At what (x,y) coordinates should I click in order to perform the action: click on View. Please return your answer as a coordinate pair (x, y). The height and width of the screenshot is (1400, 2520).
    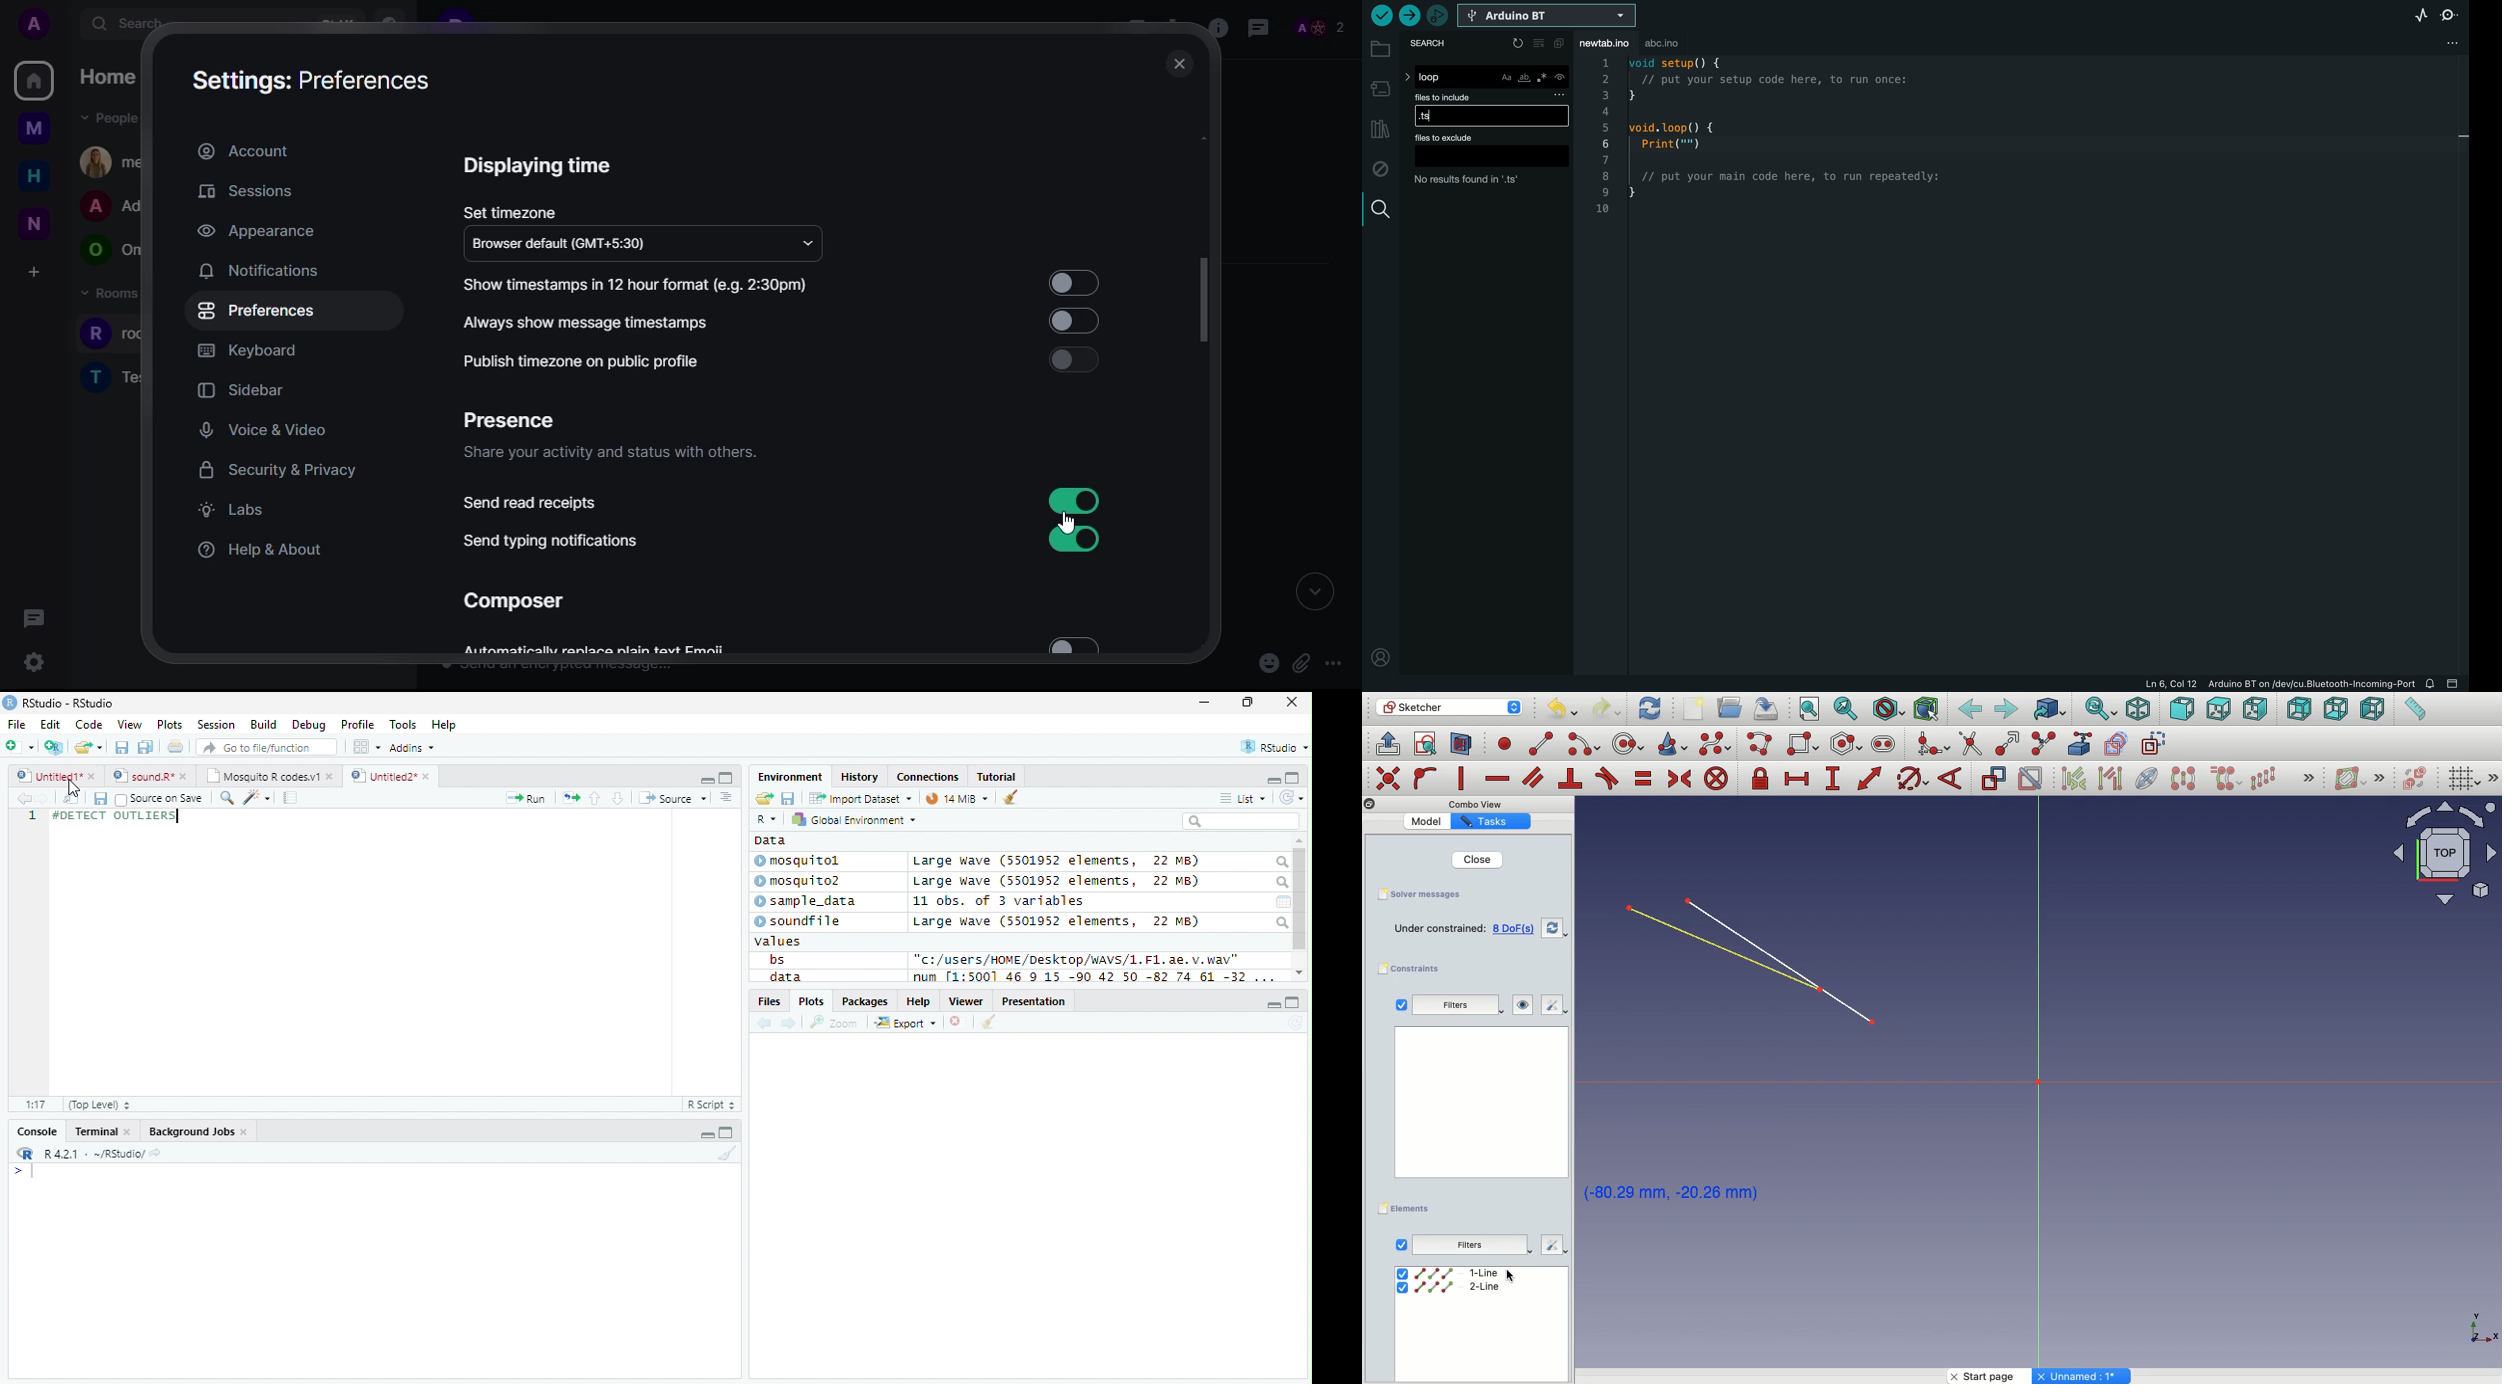
    Looking at the image, I should click on (131, 724).